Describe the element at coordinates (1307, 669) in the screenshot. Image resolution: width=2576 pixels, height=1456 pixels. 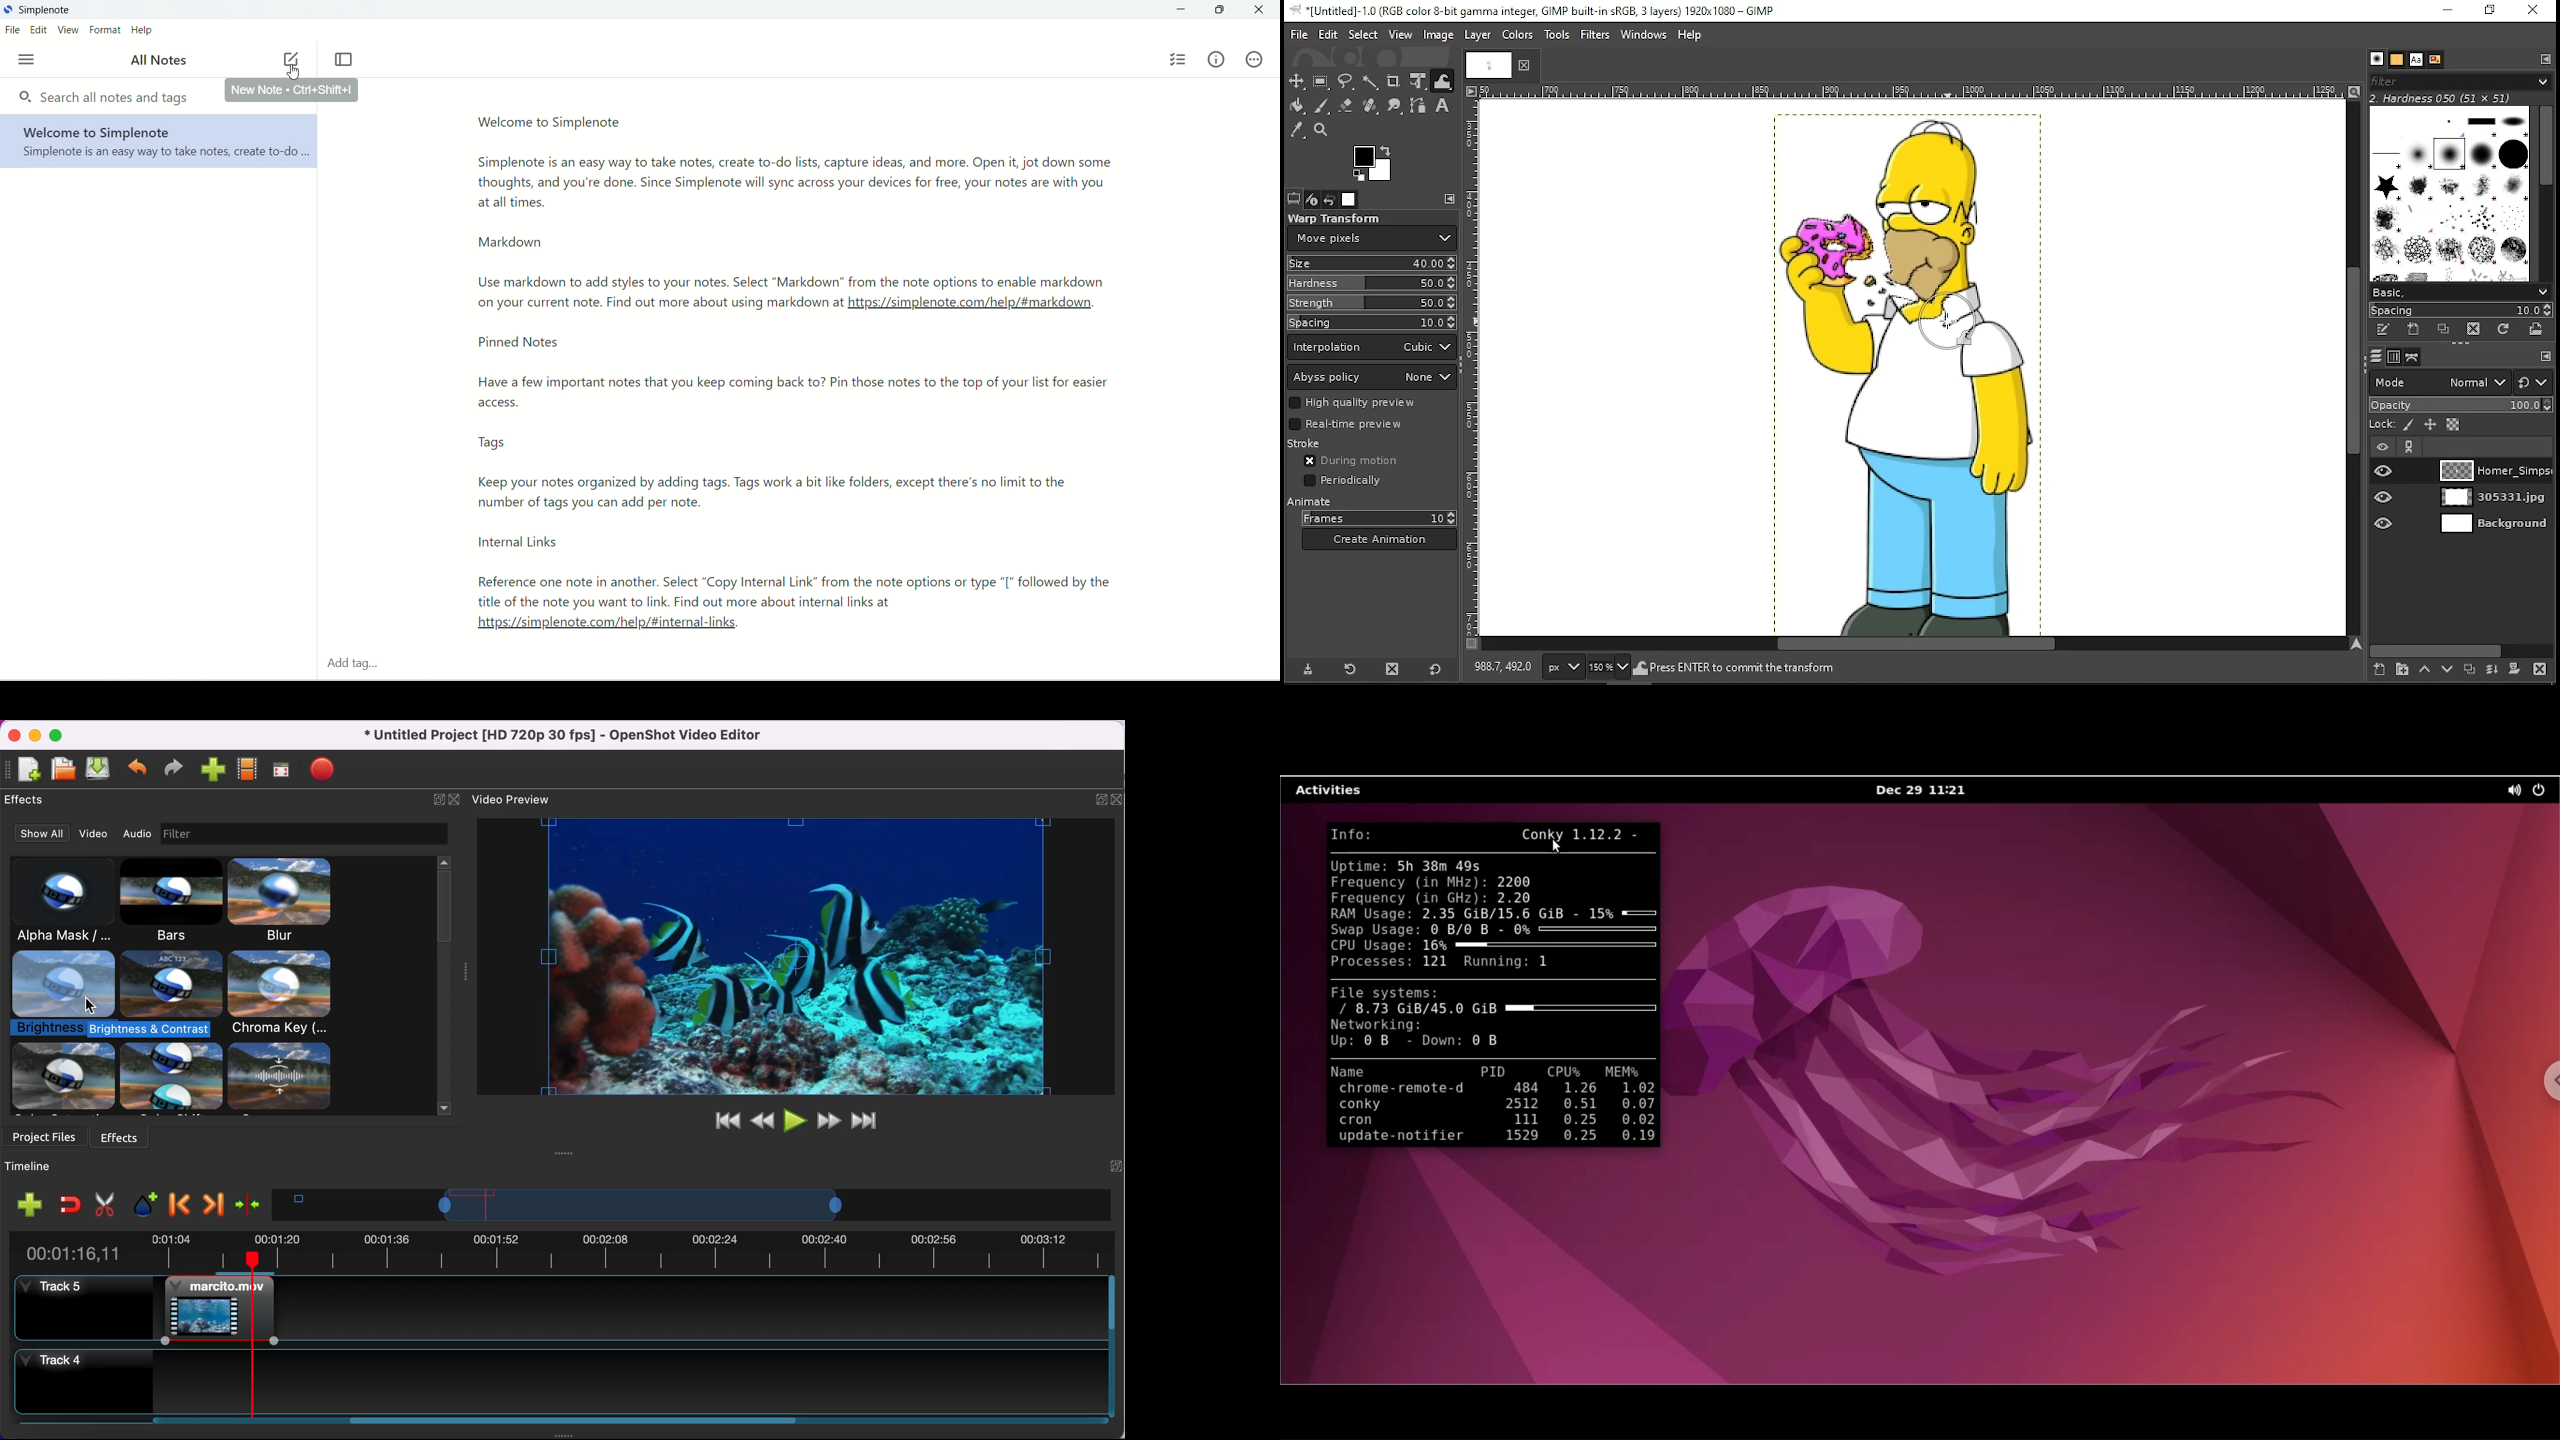
I see `save tool preset` at that location.